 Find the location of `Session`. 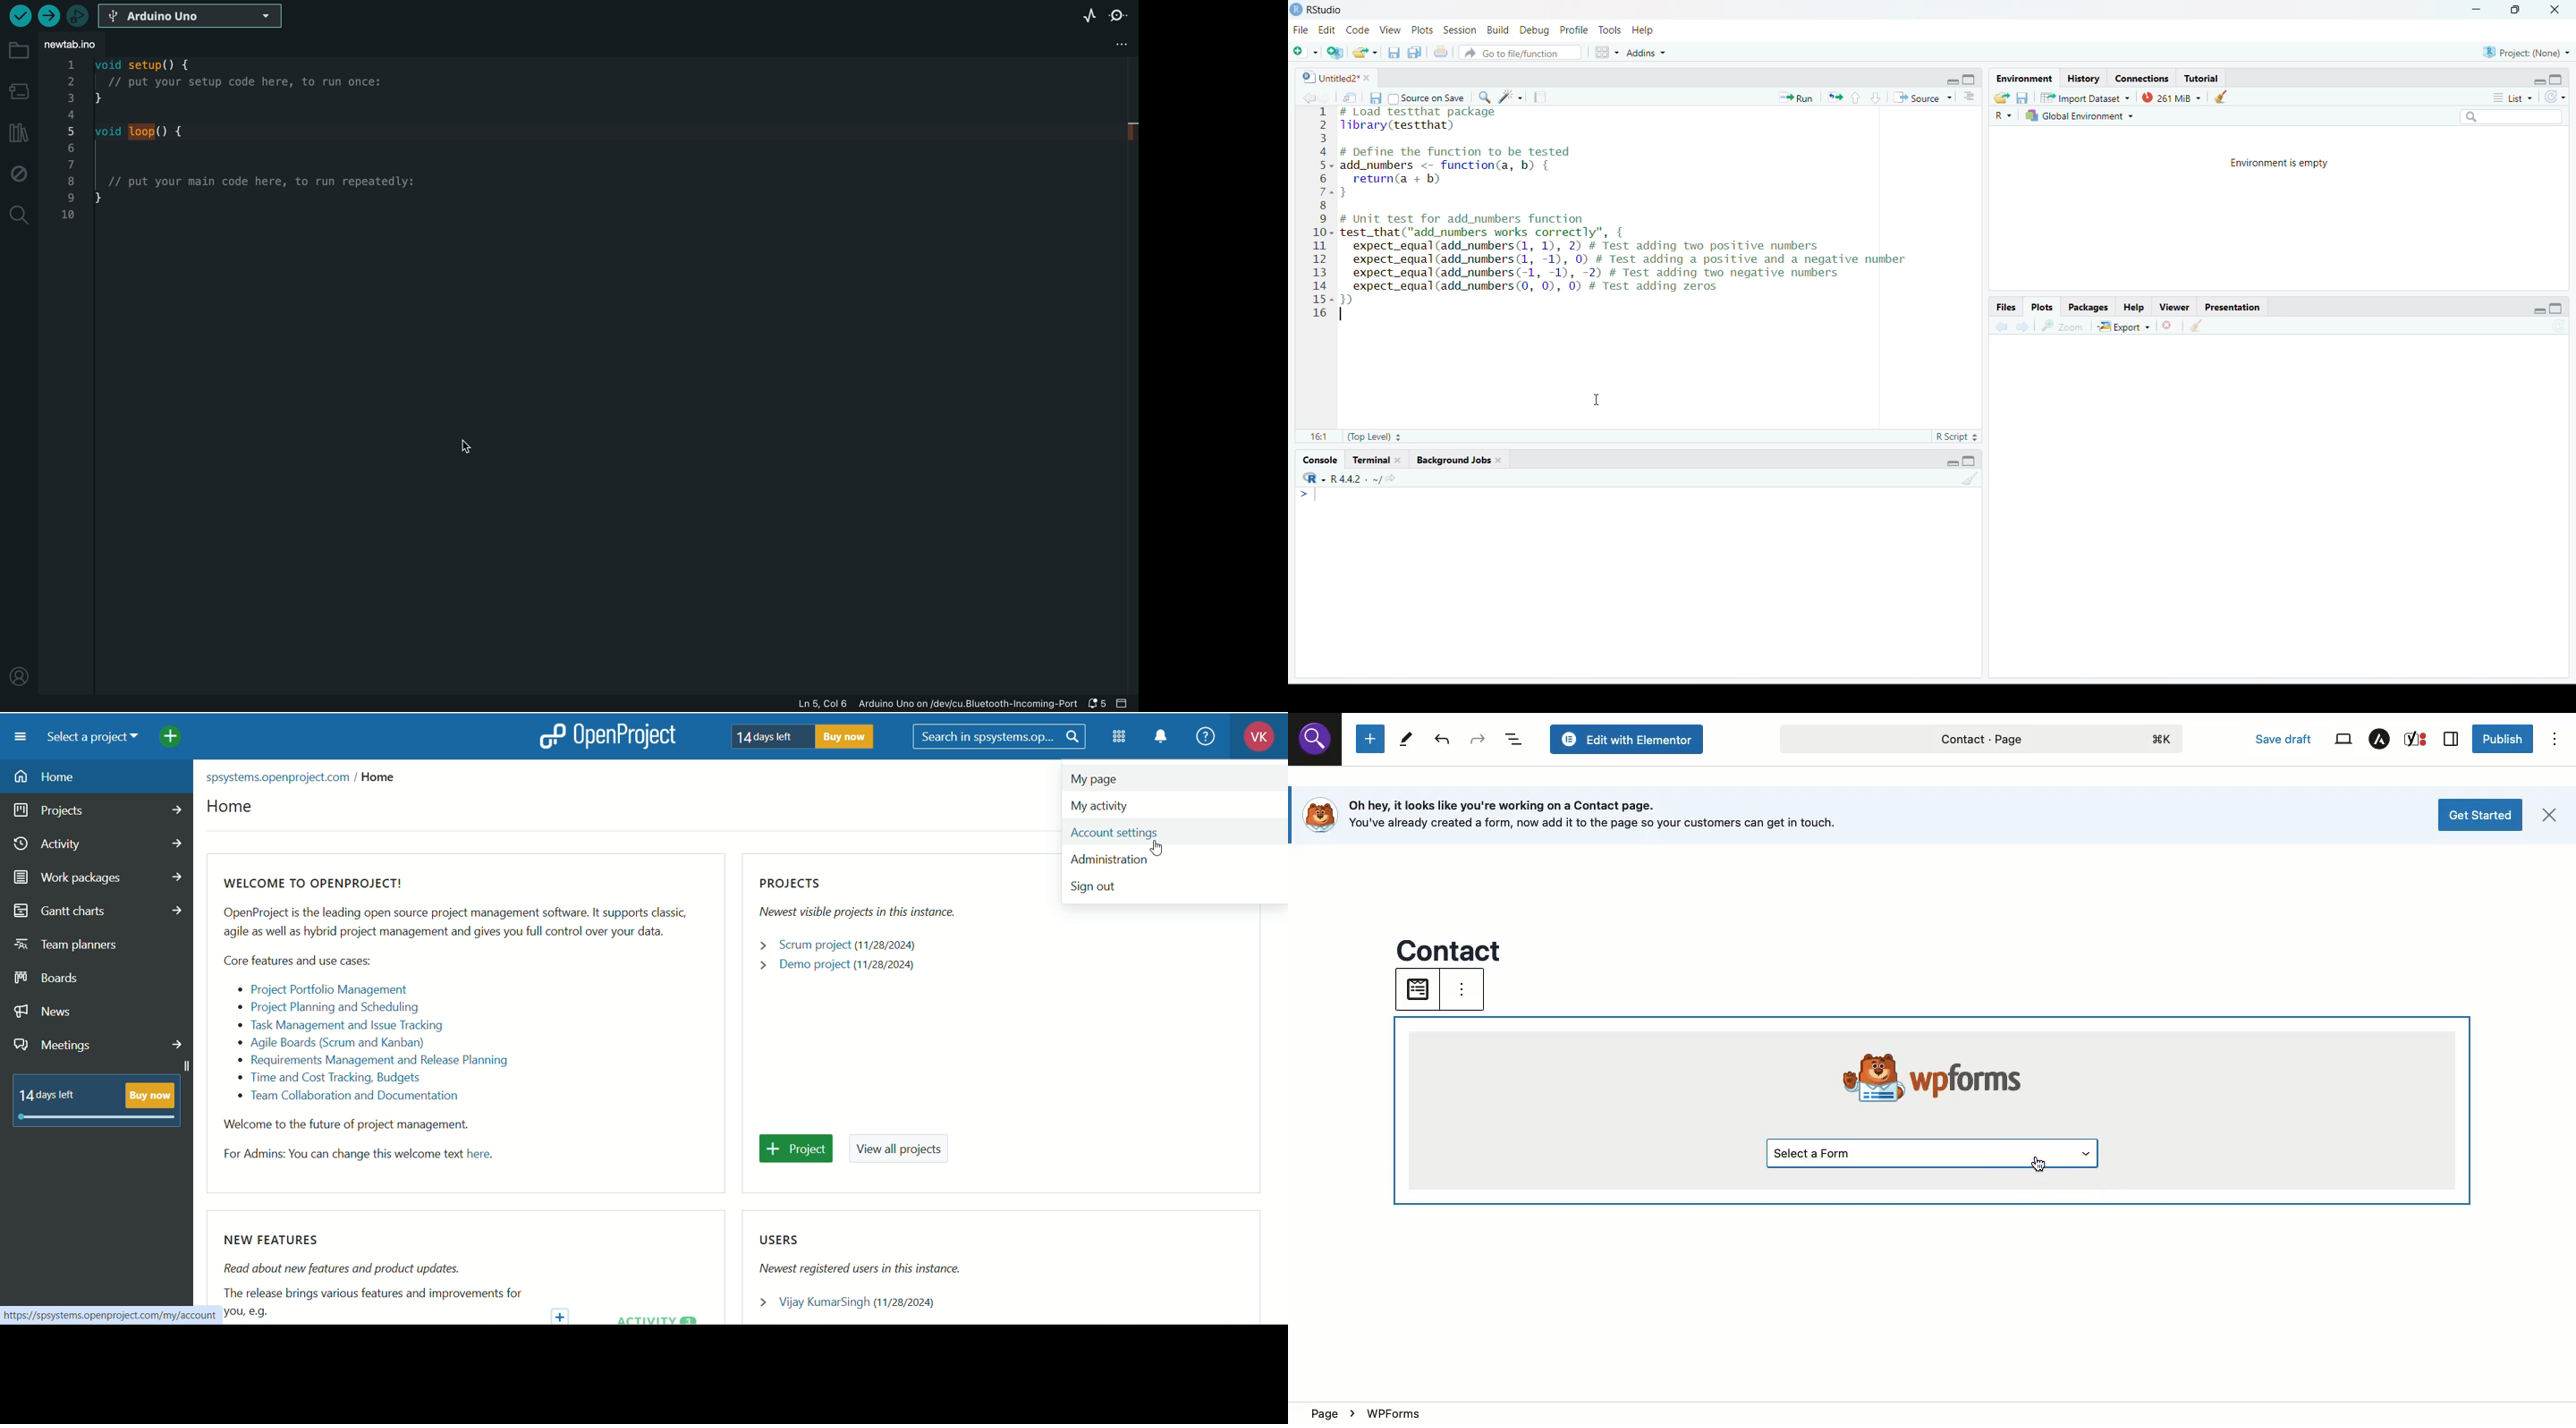

Session is located at coordinates (1460, 30).